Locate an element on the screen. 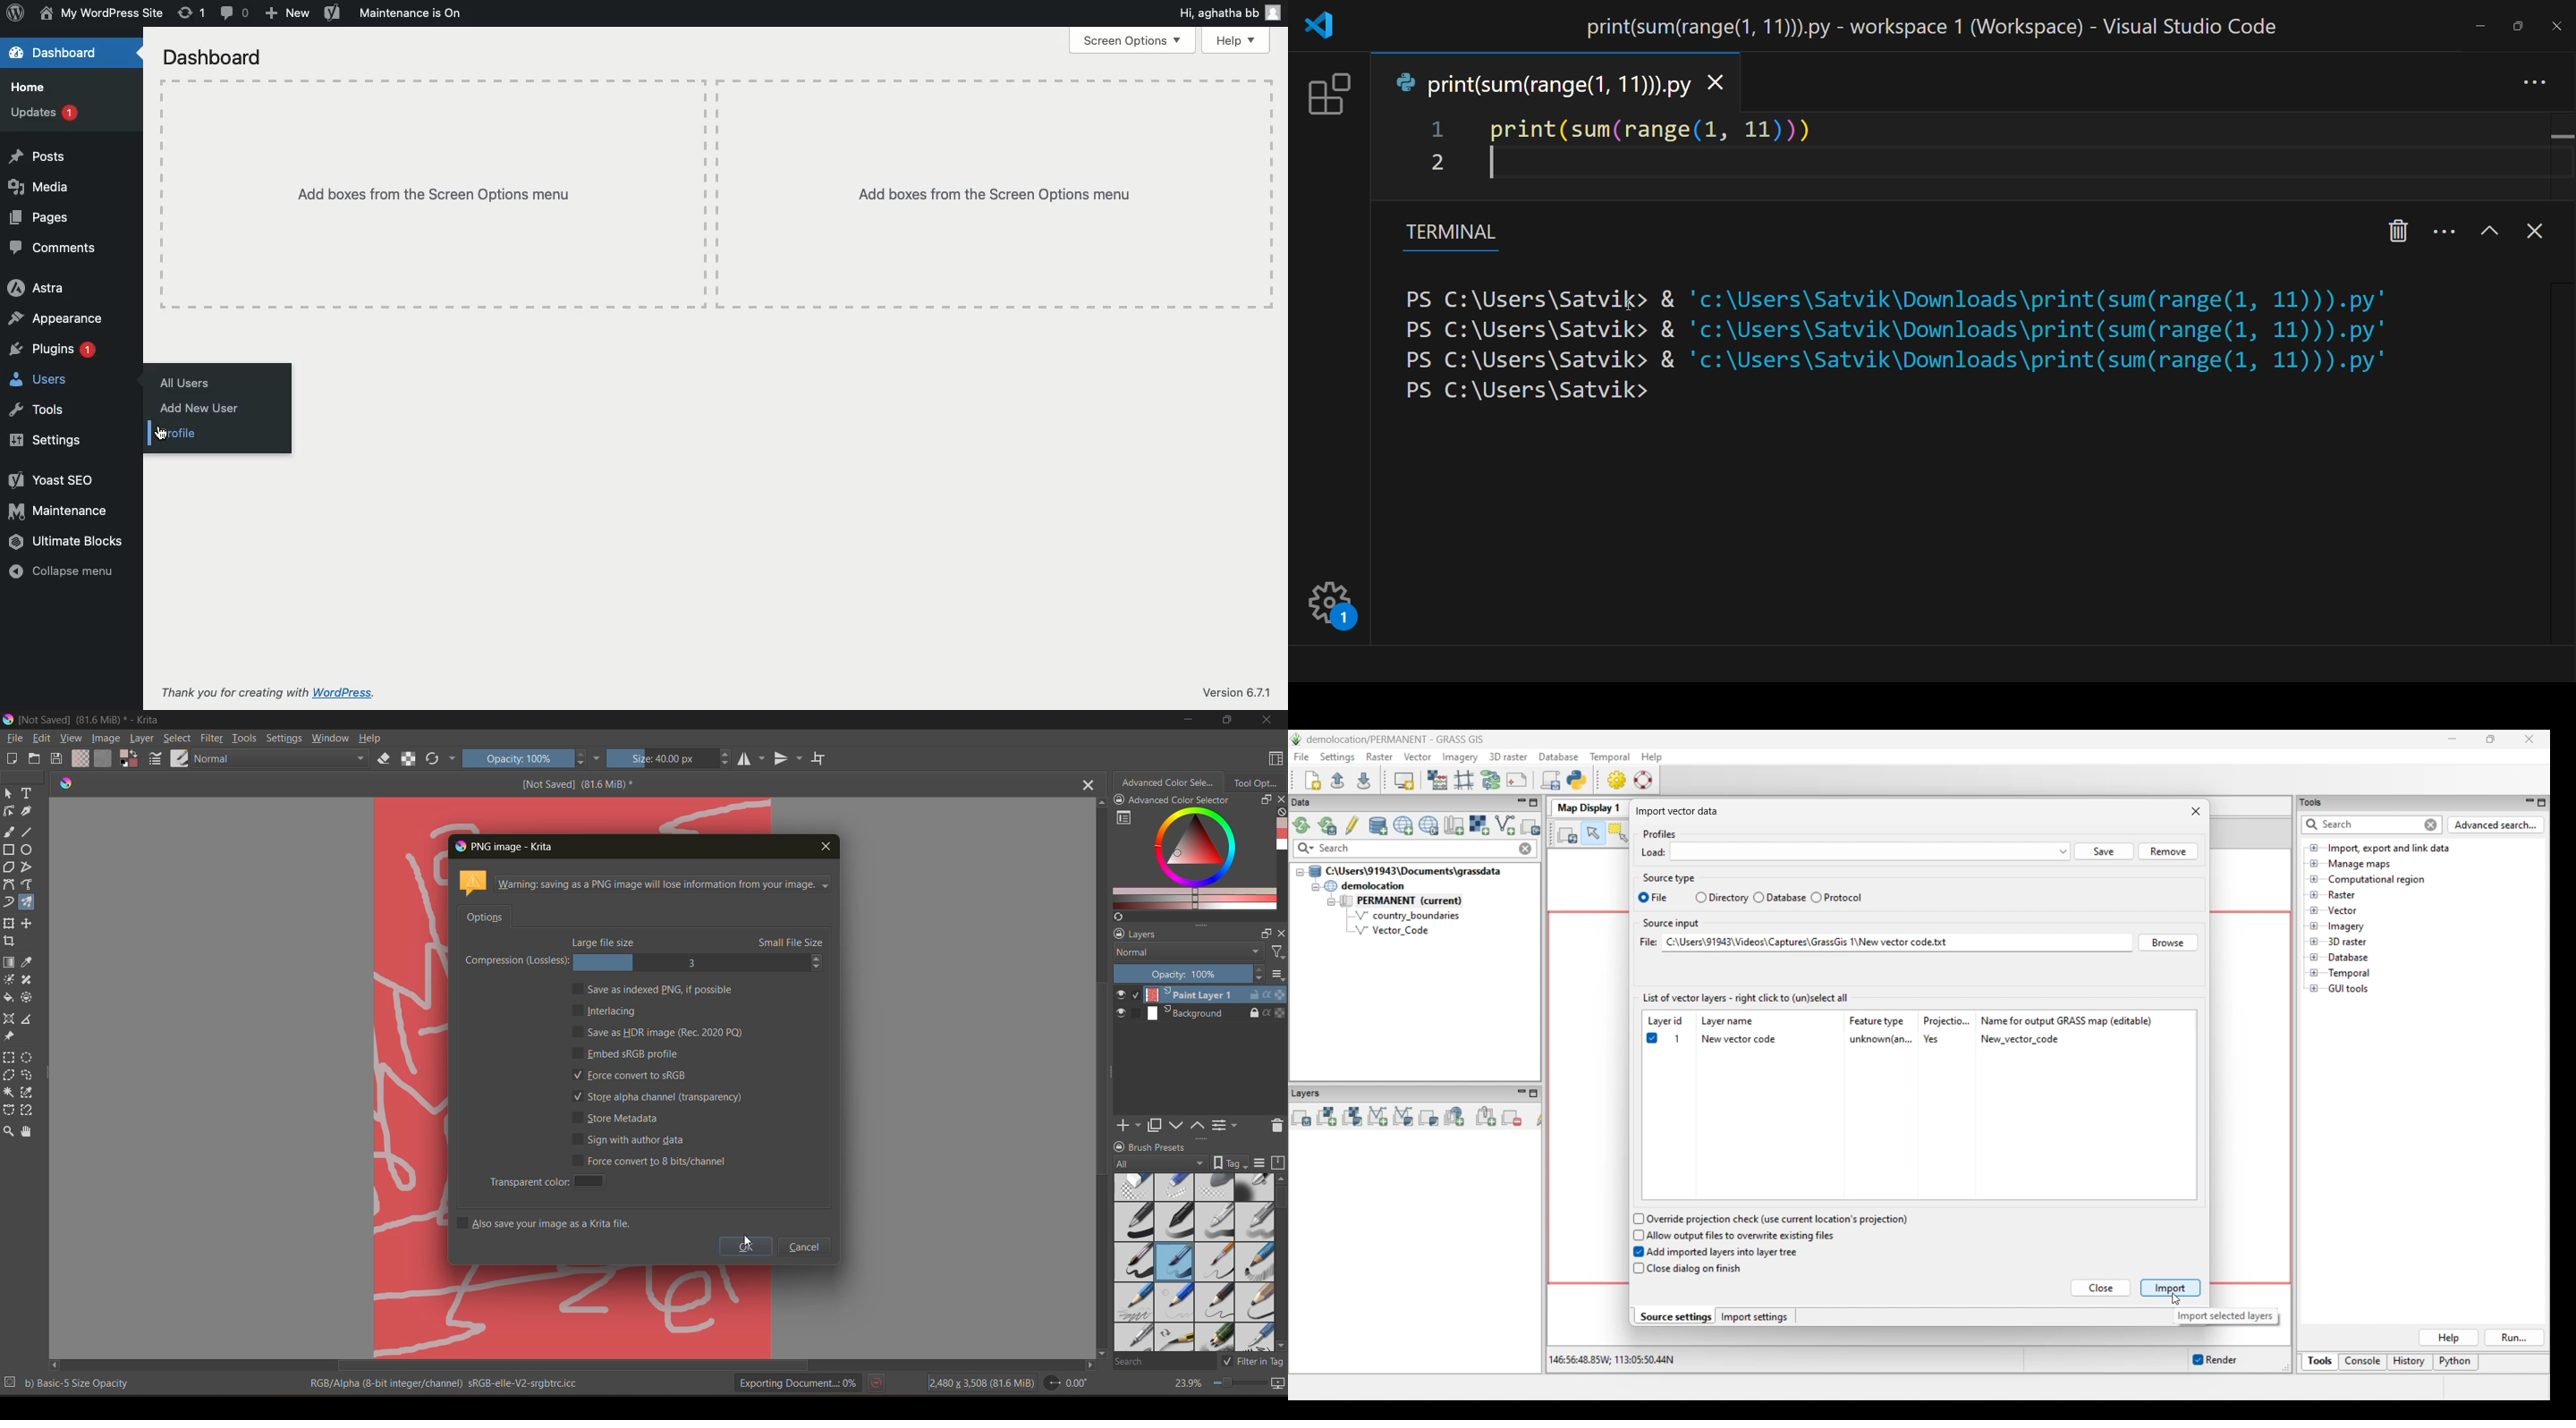  tool is located at coordinates (8, 1092).